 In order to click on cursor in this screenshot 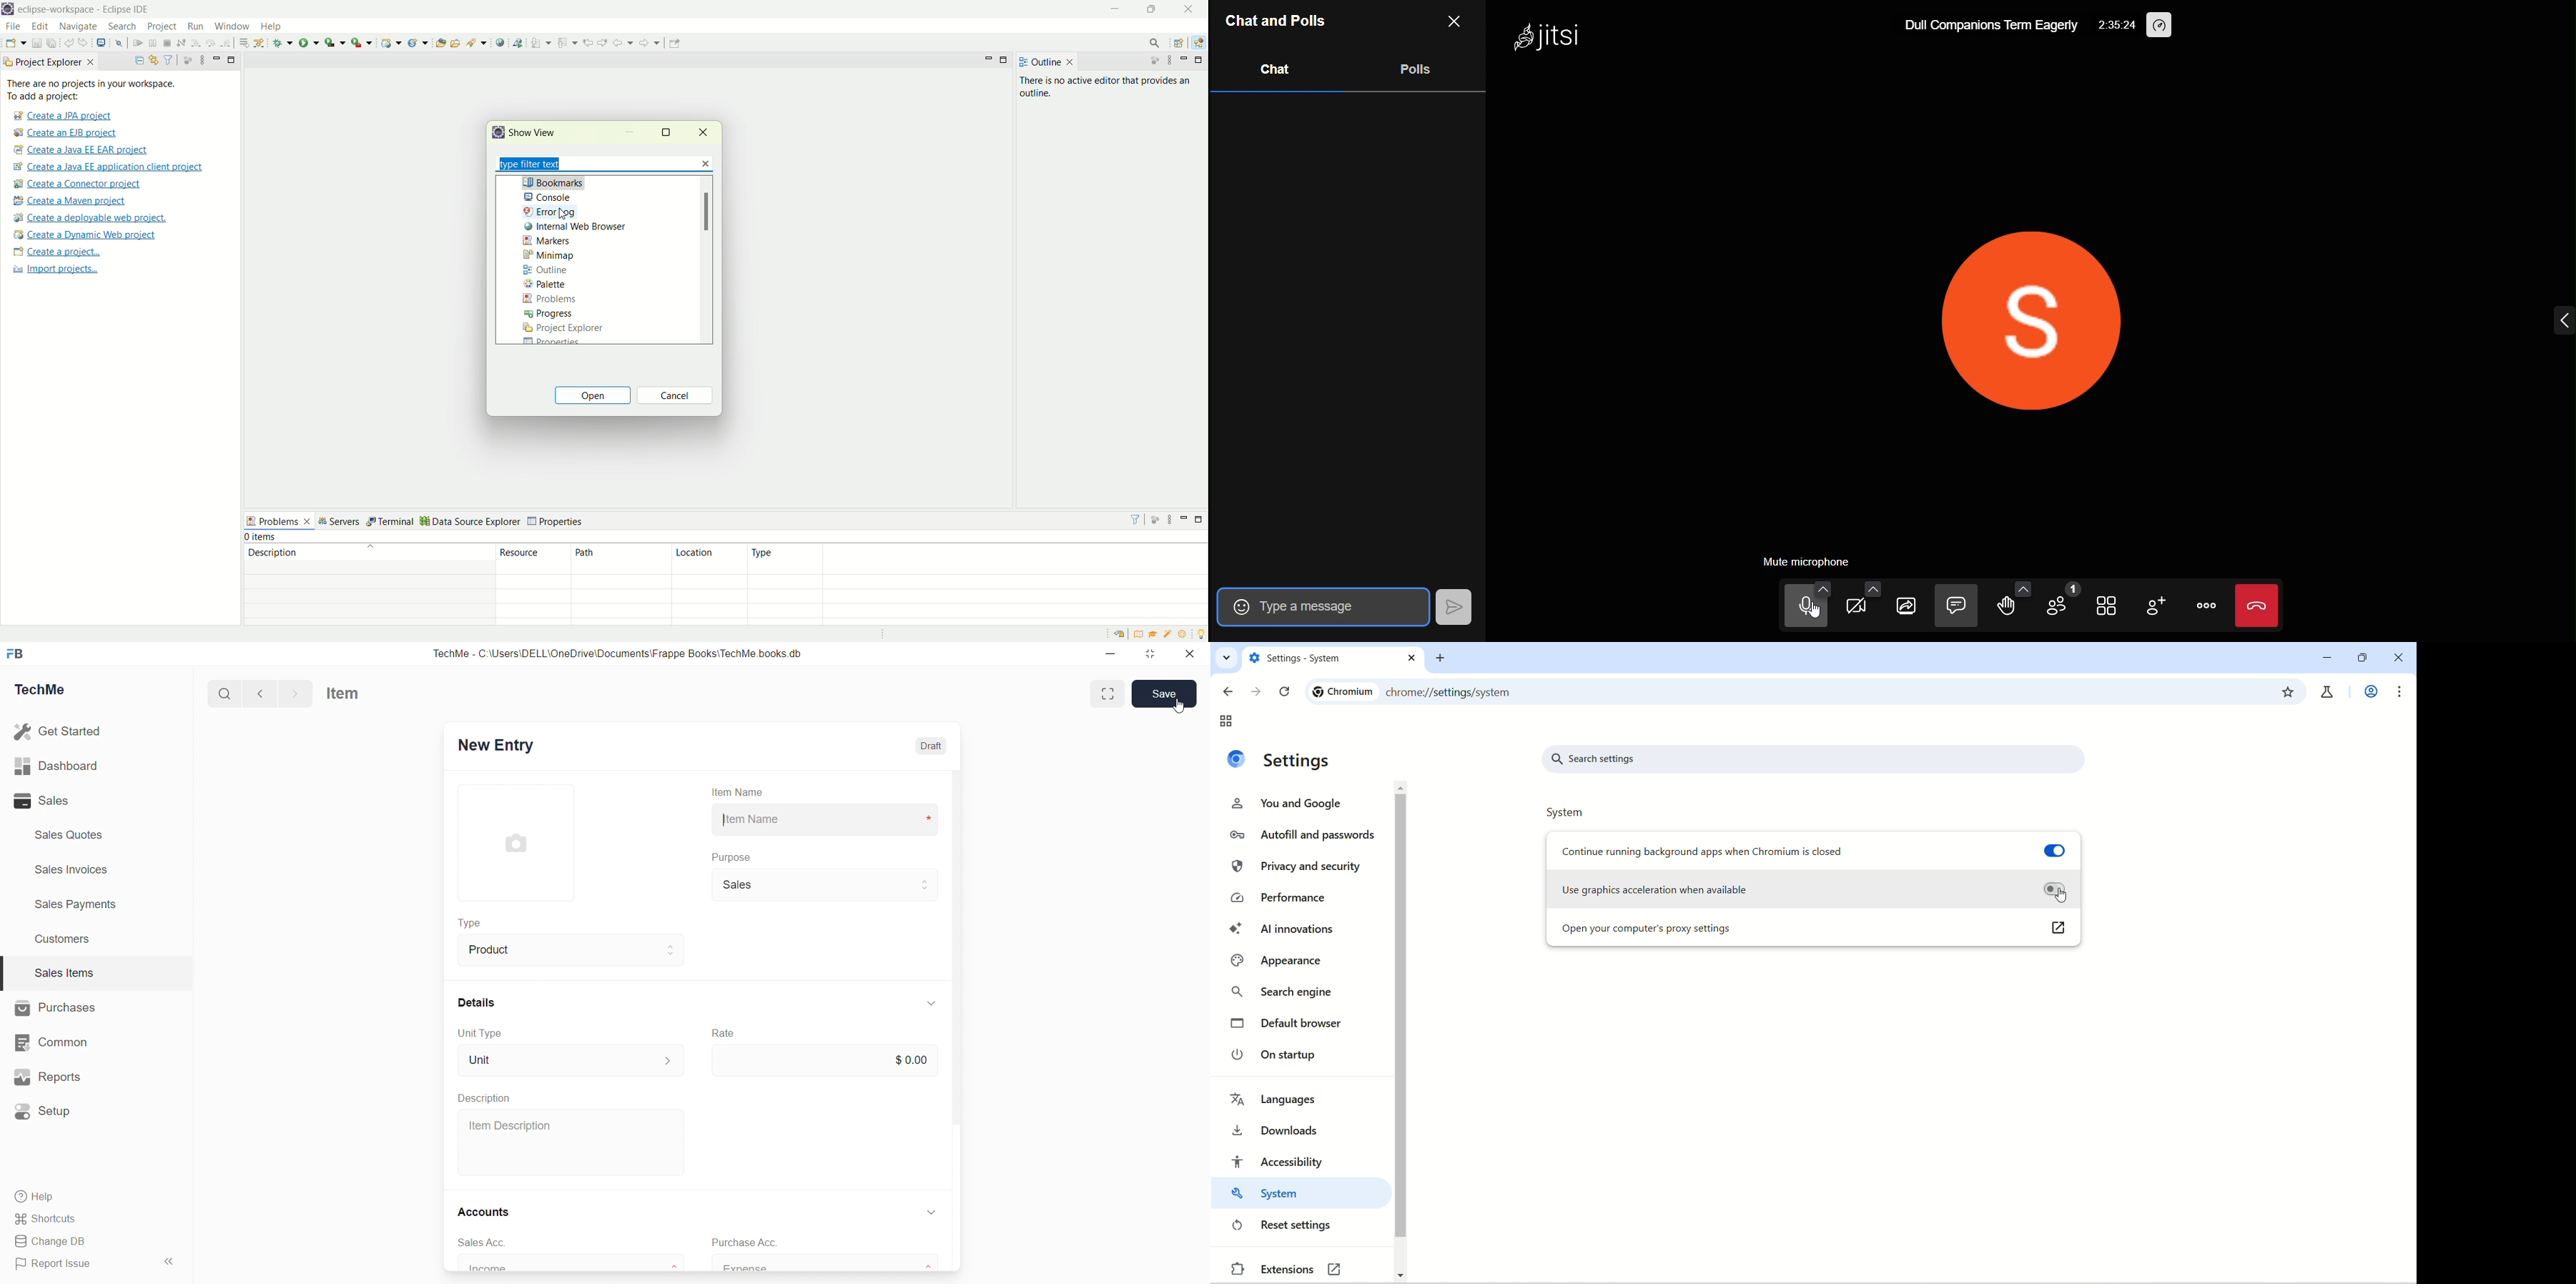, I will do `click(1811, 618)`.